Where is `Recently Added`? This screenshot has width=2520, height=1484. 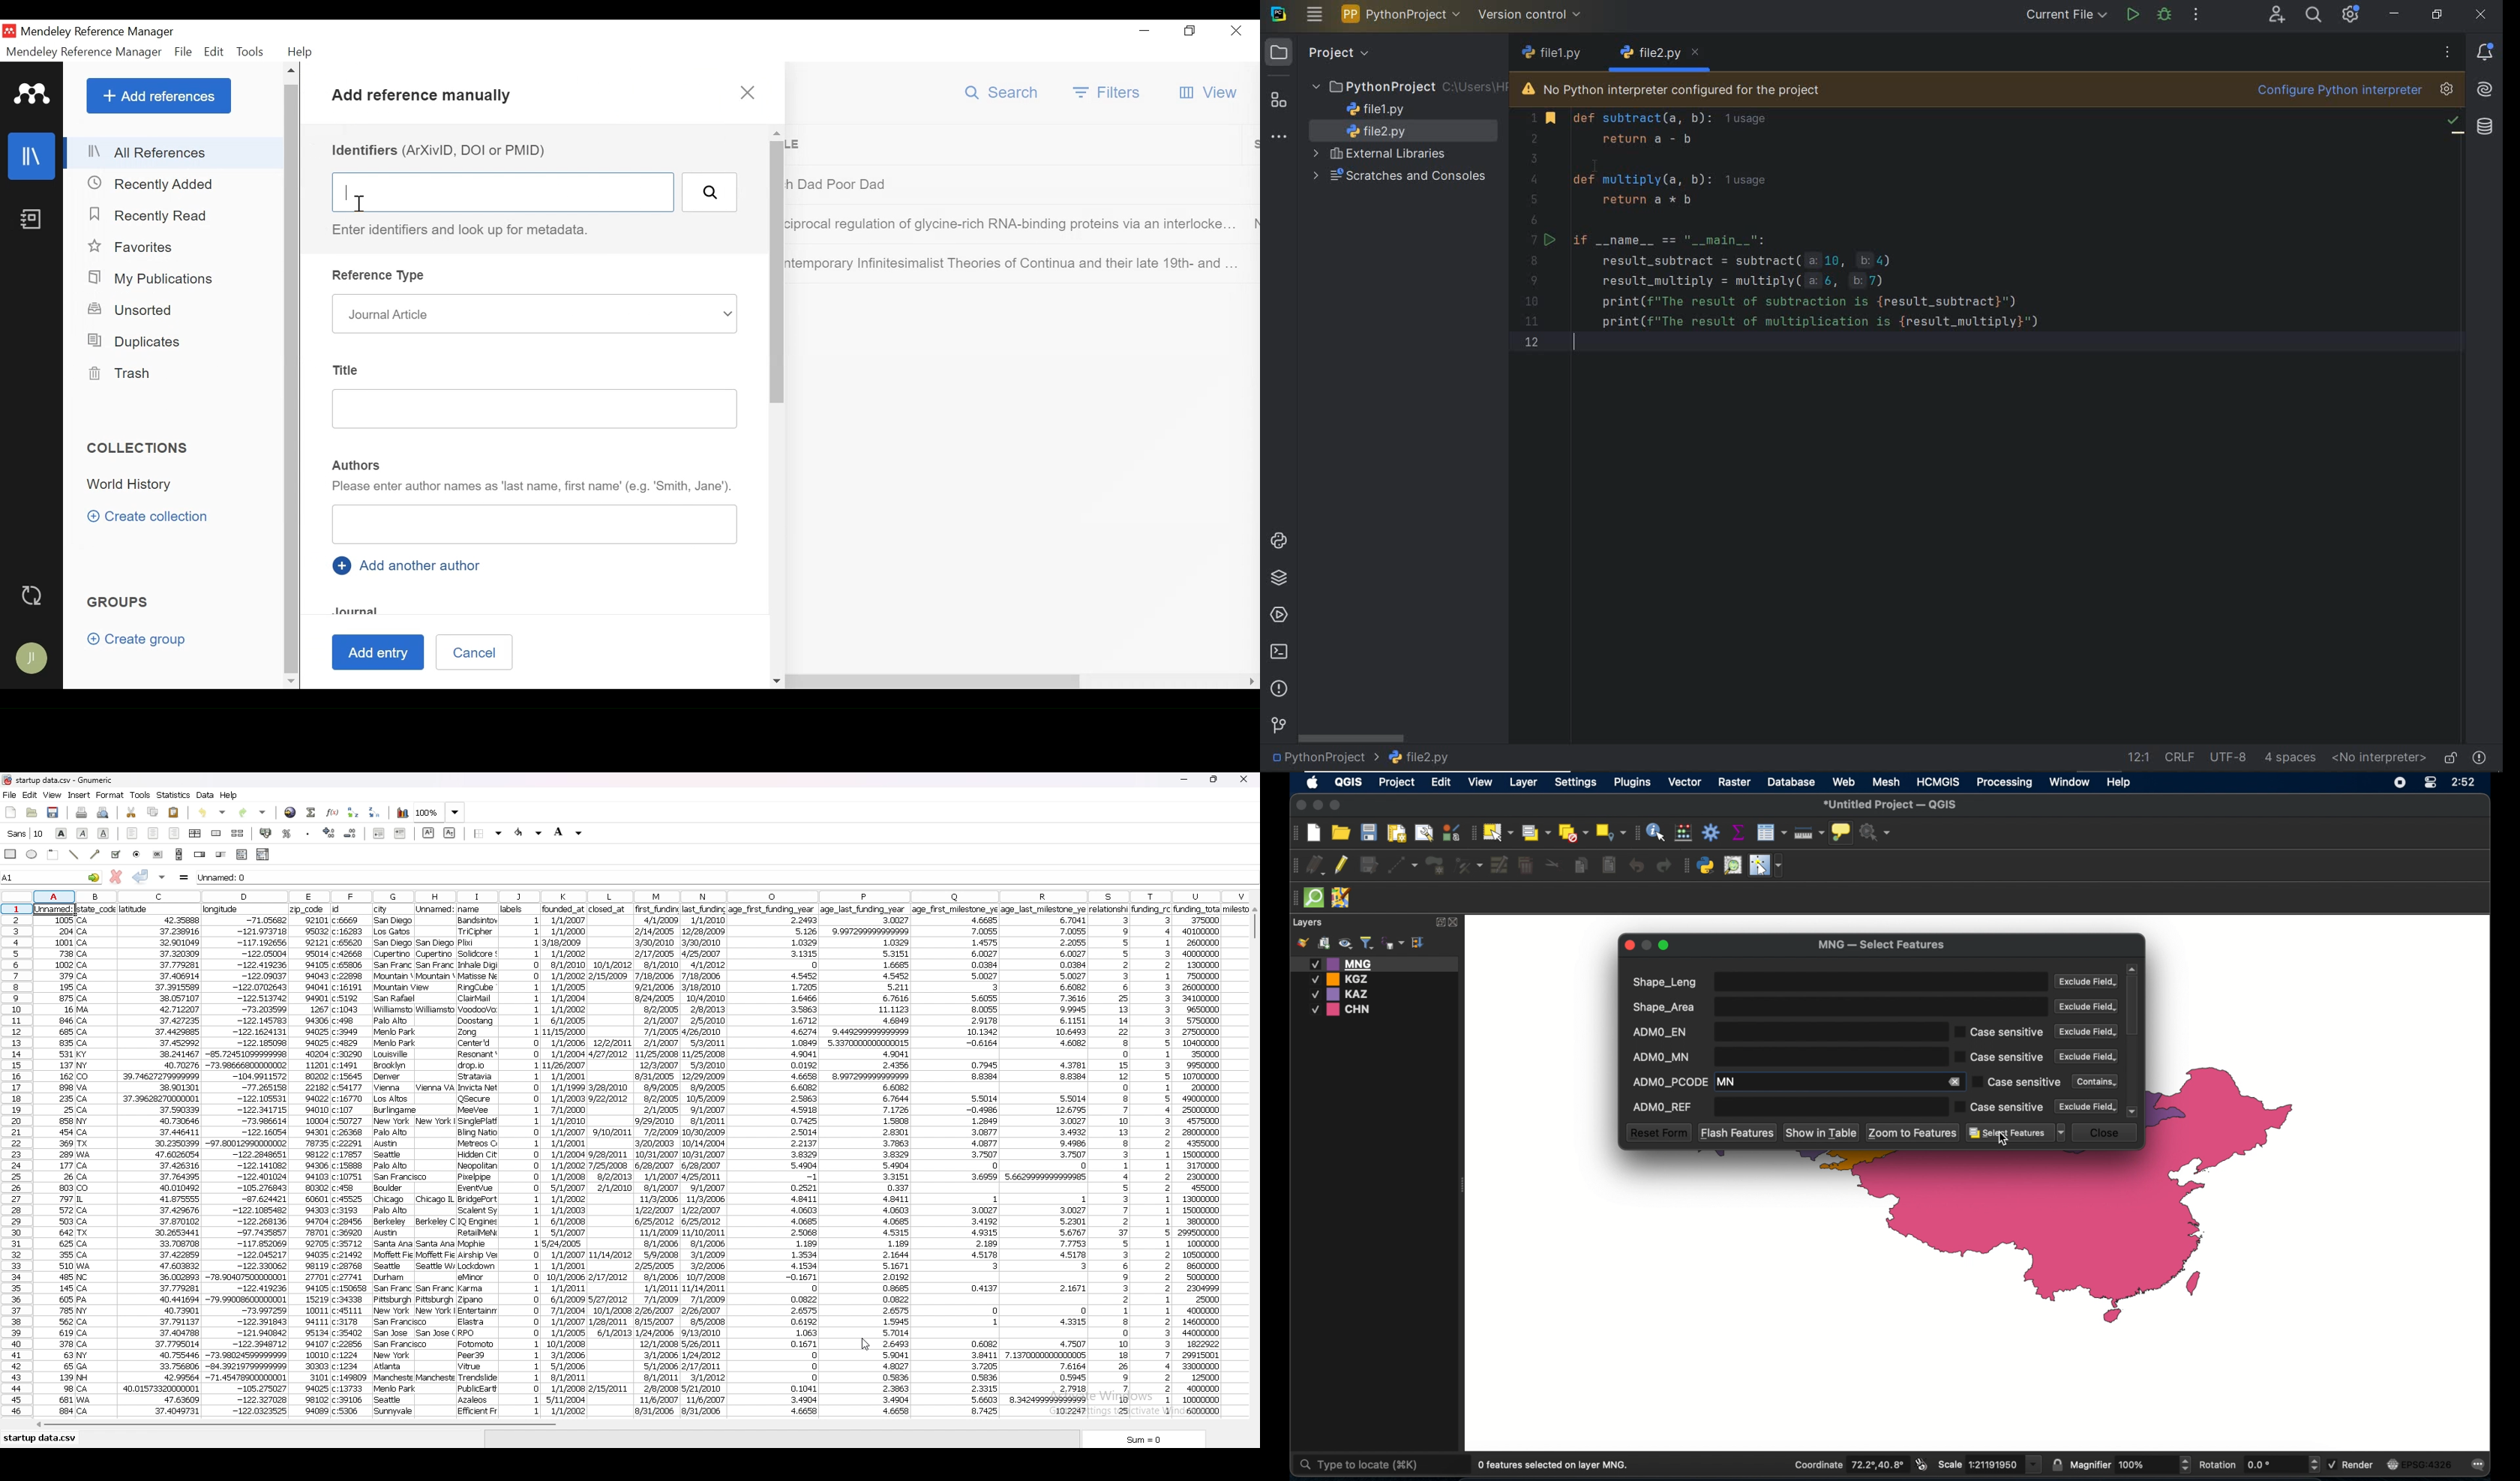
Recently Added is located at coordinates (157, 183).